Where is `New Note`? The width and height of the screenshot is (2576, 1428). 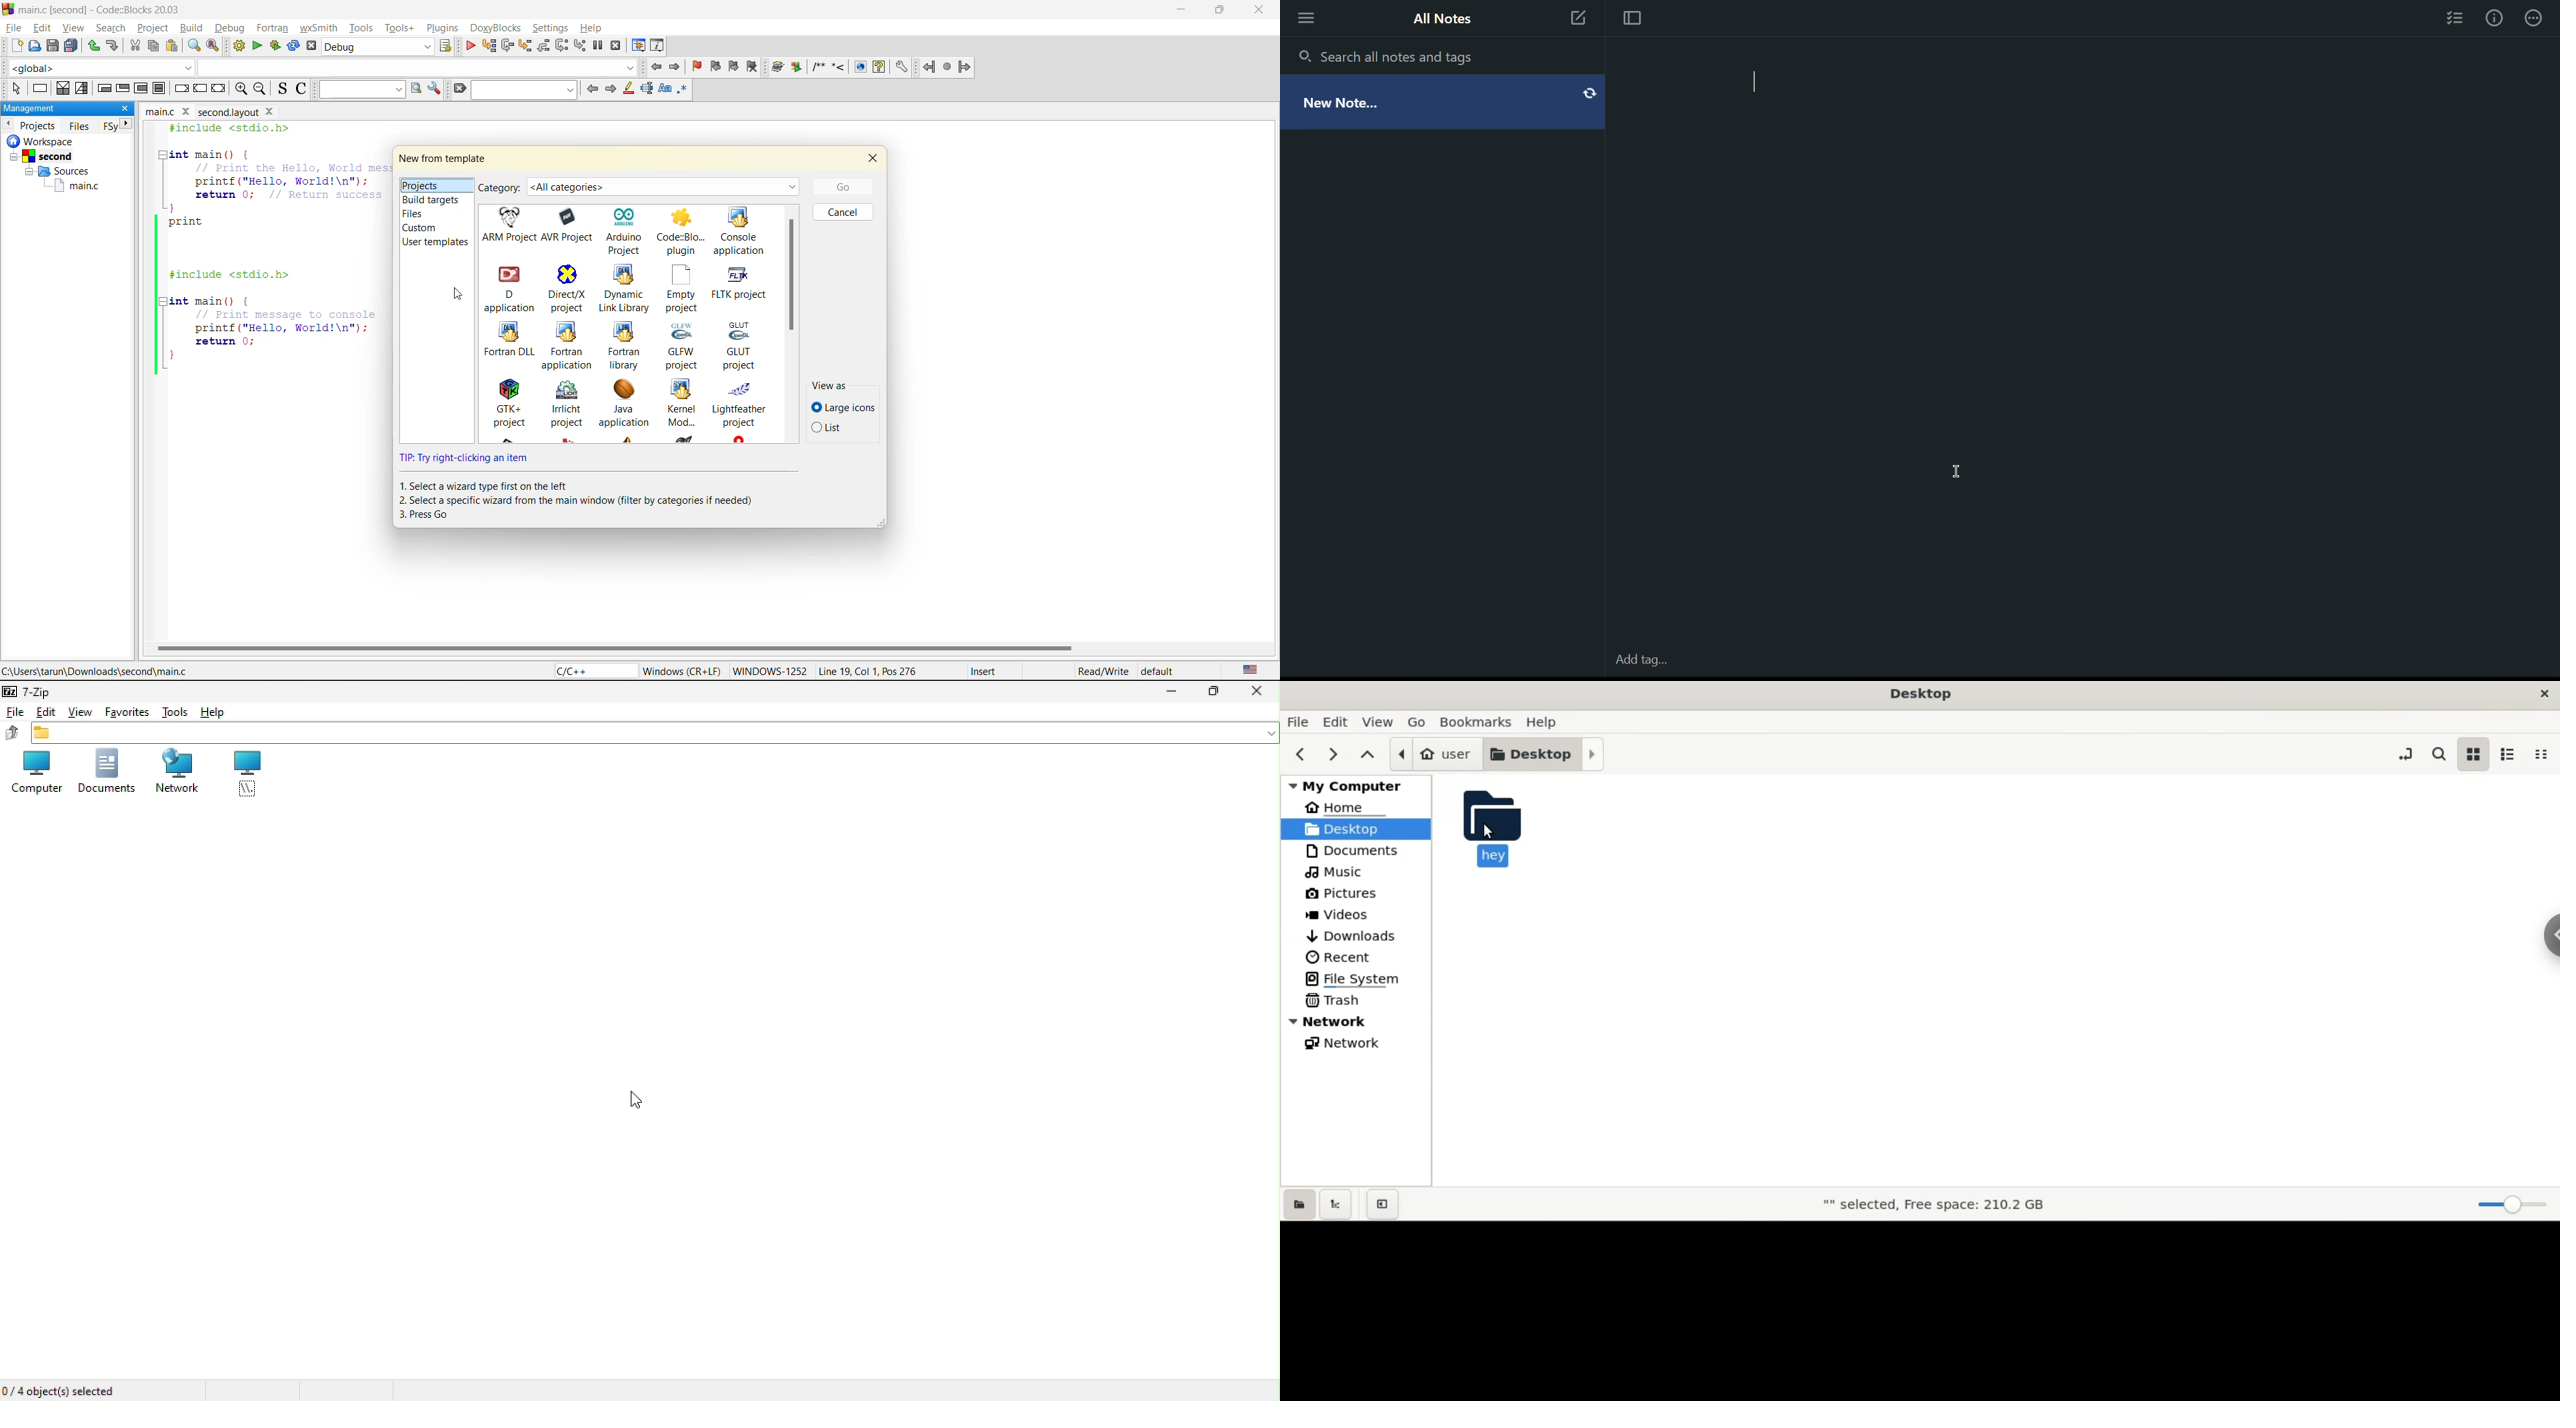 New Note is located at coordinates (1579, 17).